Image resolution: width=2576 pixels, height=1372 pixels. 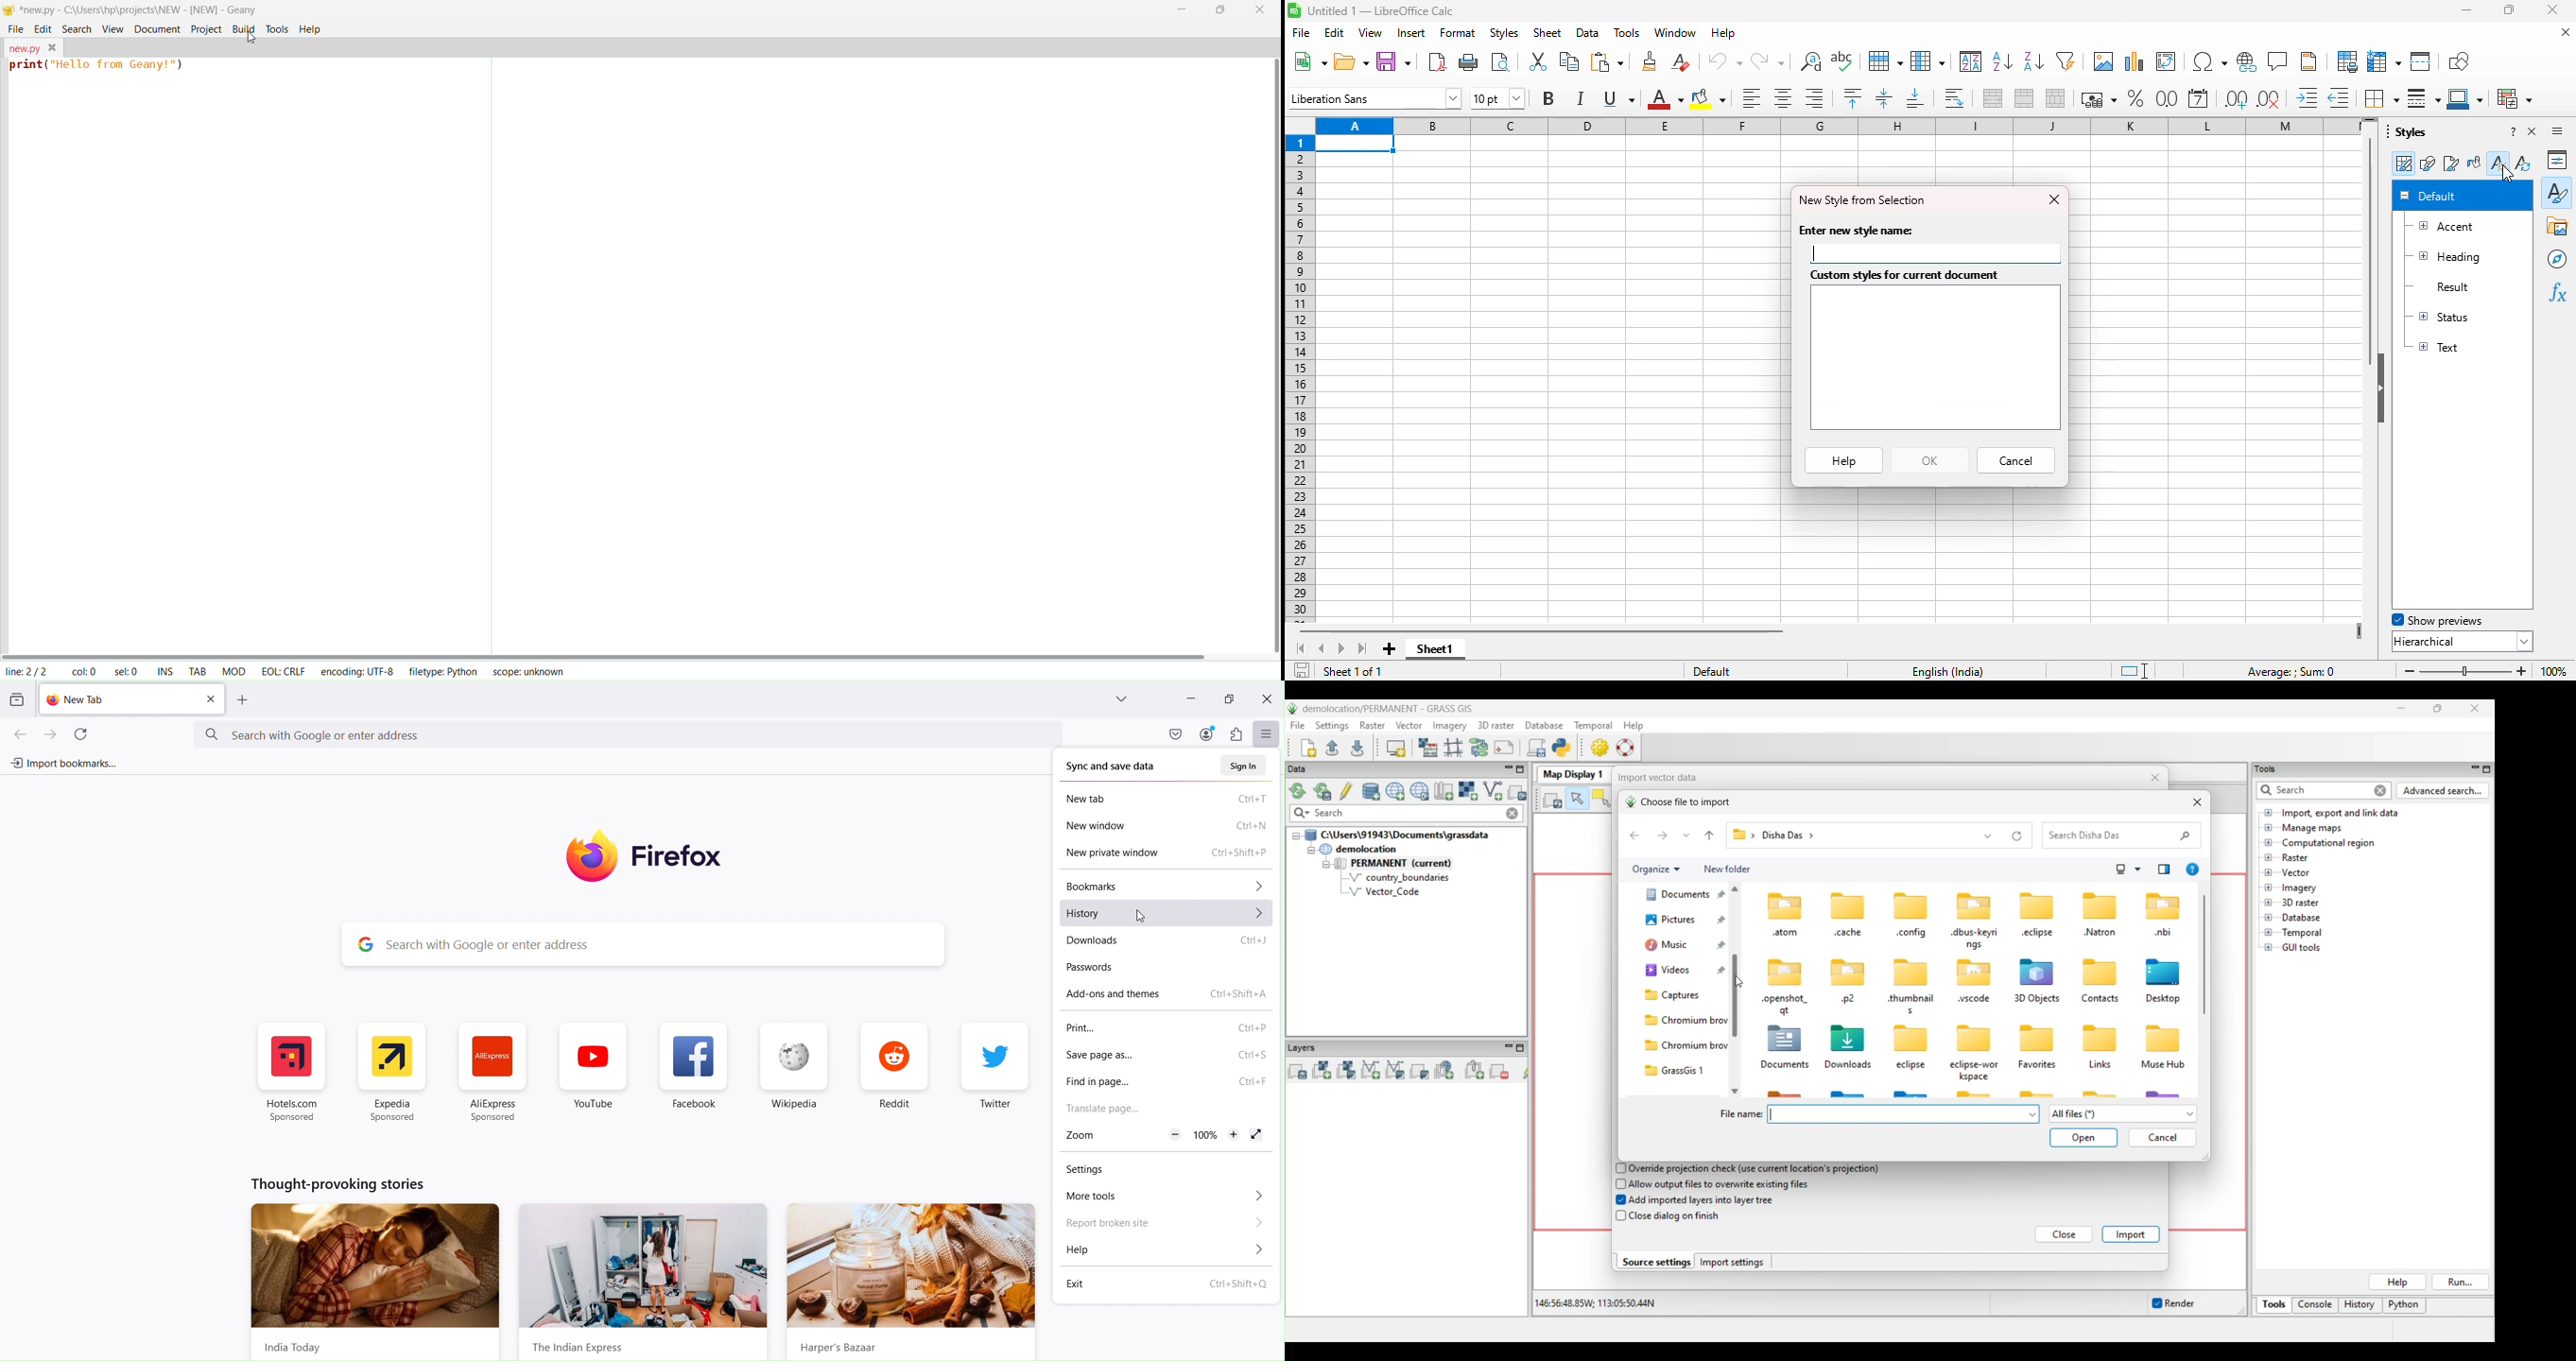 What do you see at coordinates (2247, 61) in the screenshot?
I see `insert hyperlink` at bounding box center [2247, 61].